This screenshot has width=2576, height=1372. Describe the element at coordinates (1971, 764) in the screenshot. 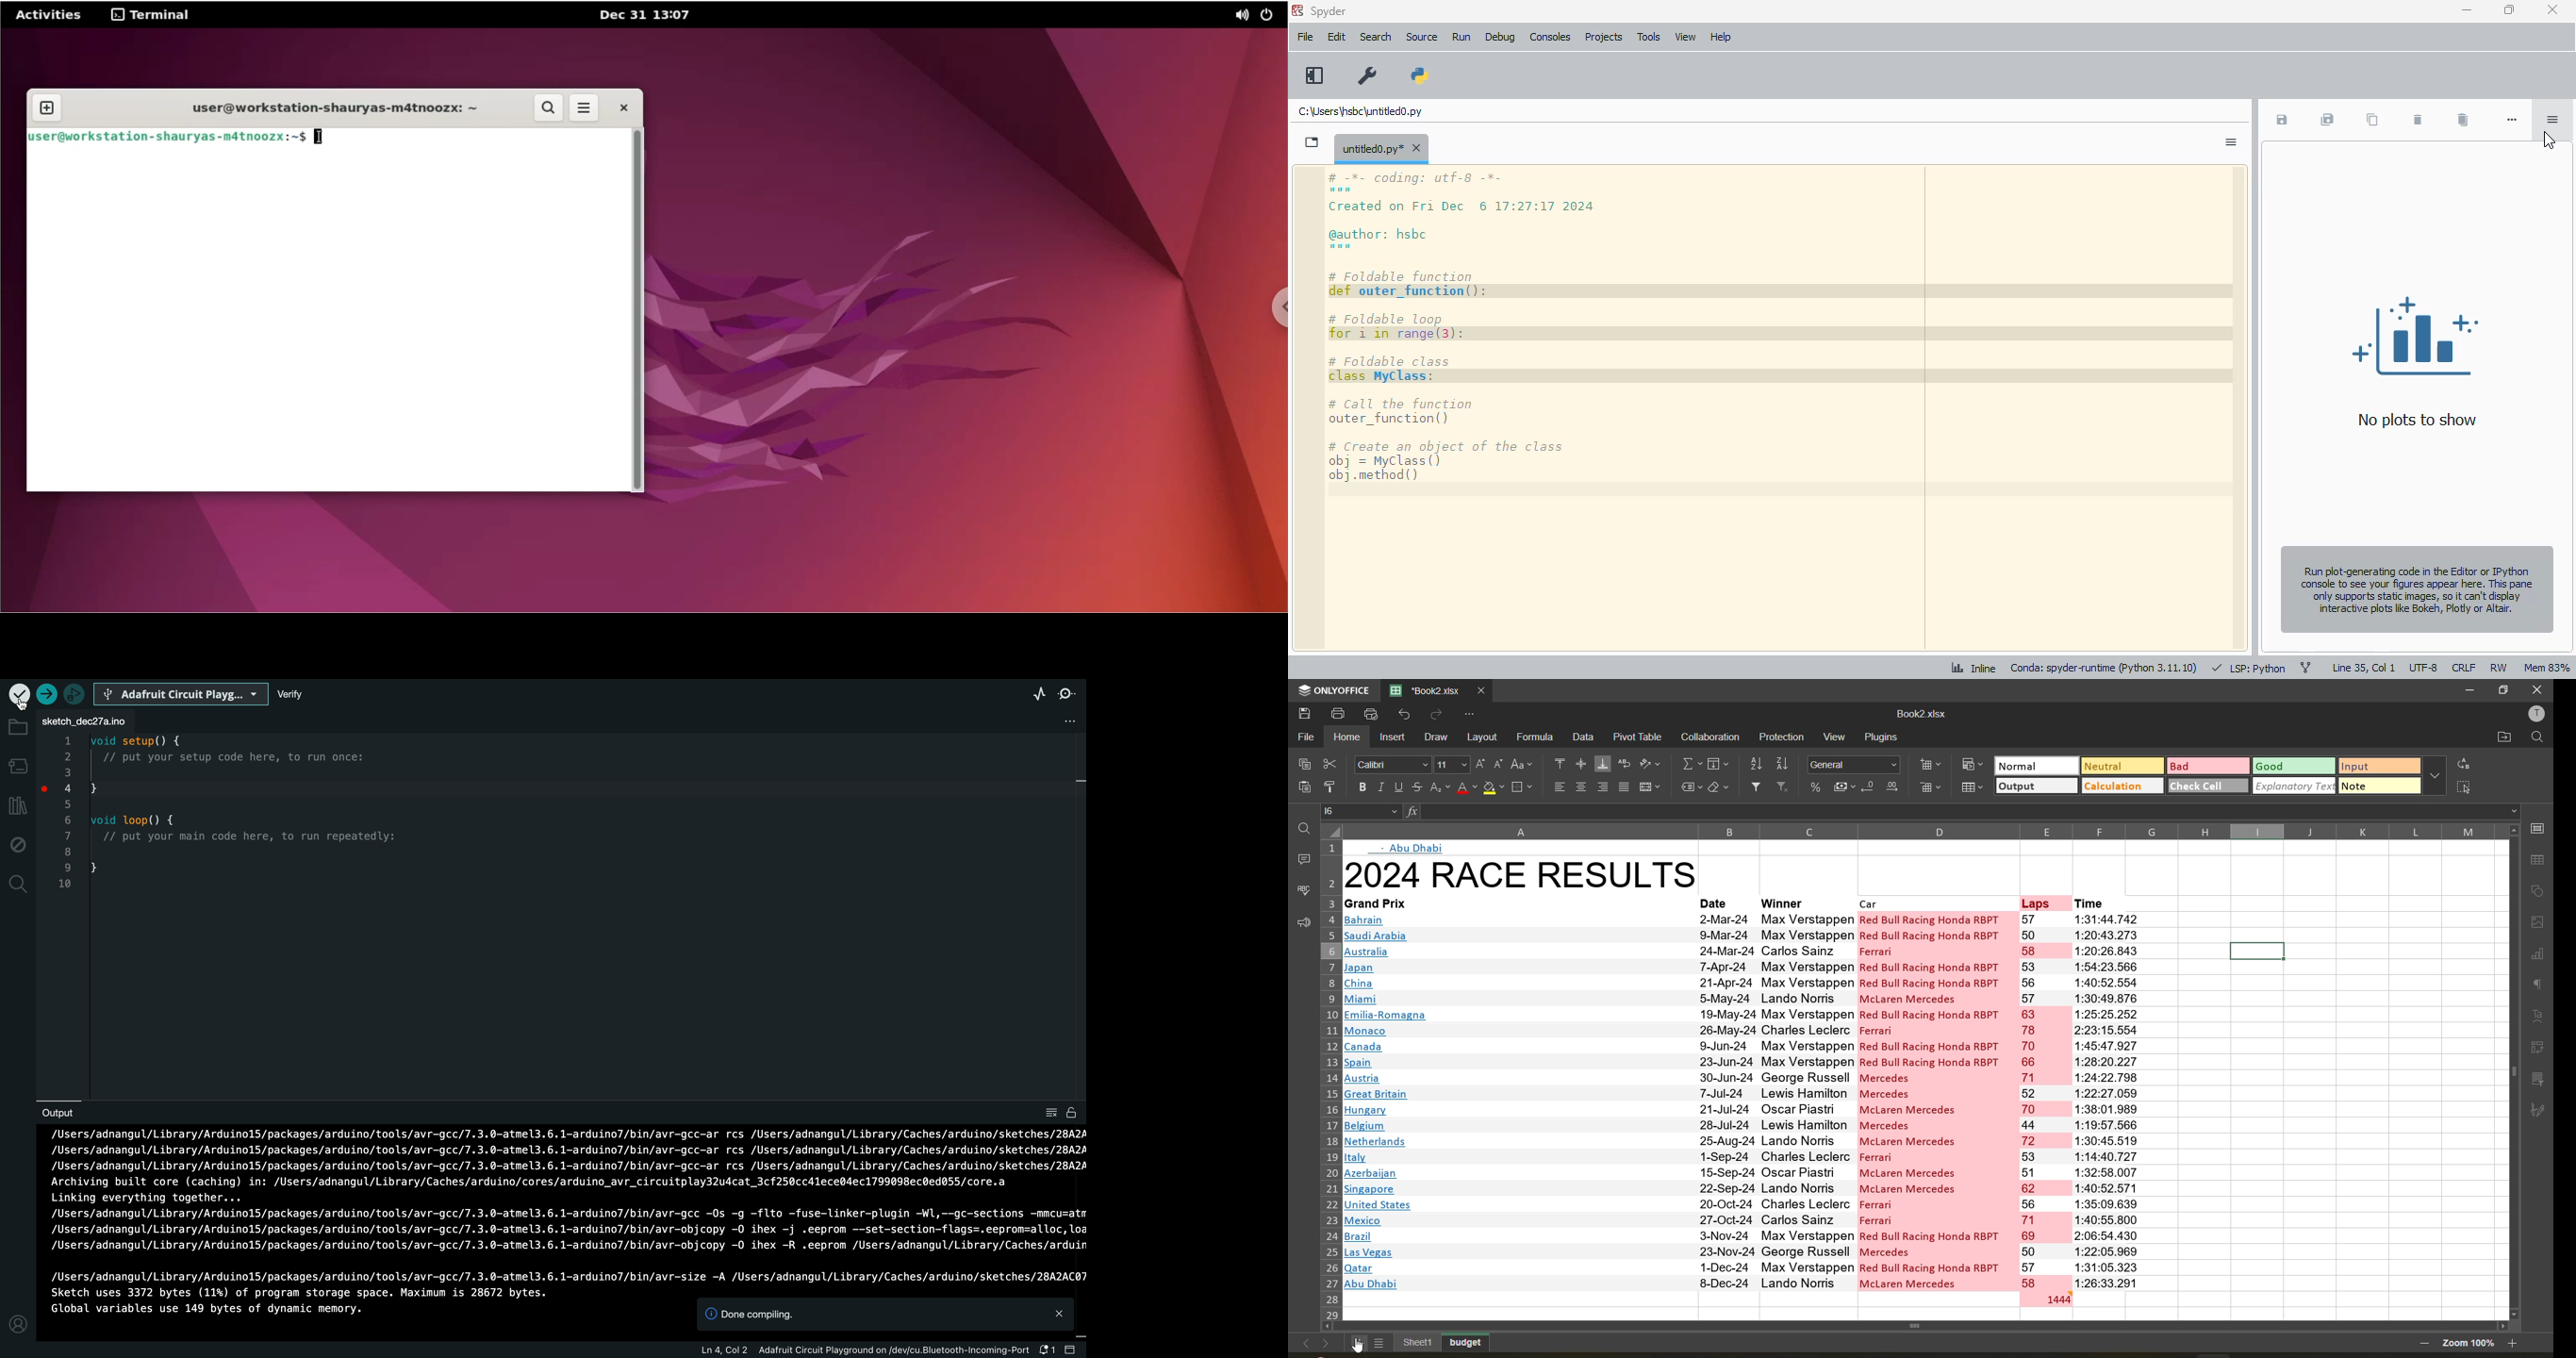

I see `conditional formatting` at that location.